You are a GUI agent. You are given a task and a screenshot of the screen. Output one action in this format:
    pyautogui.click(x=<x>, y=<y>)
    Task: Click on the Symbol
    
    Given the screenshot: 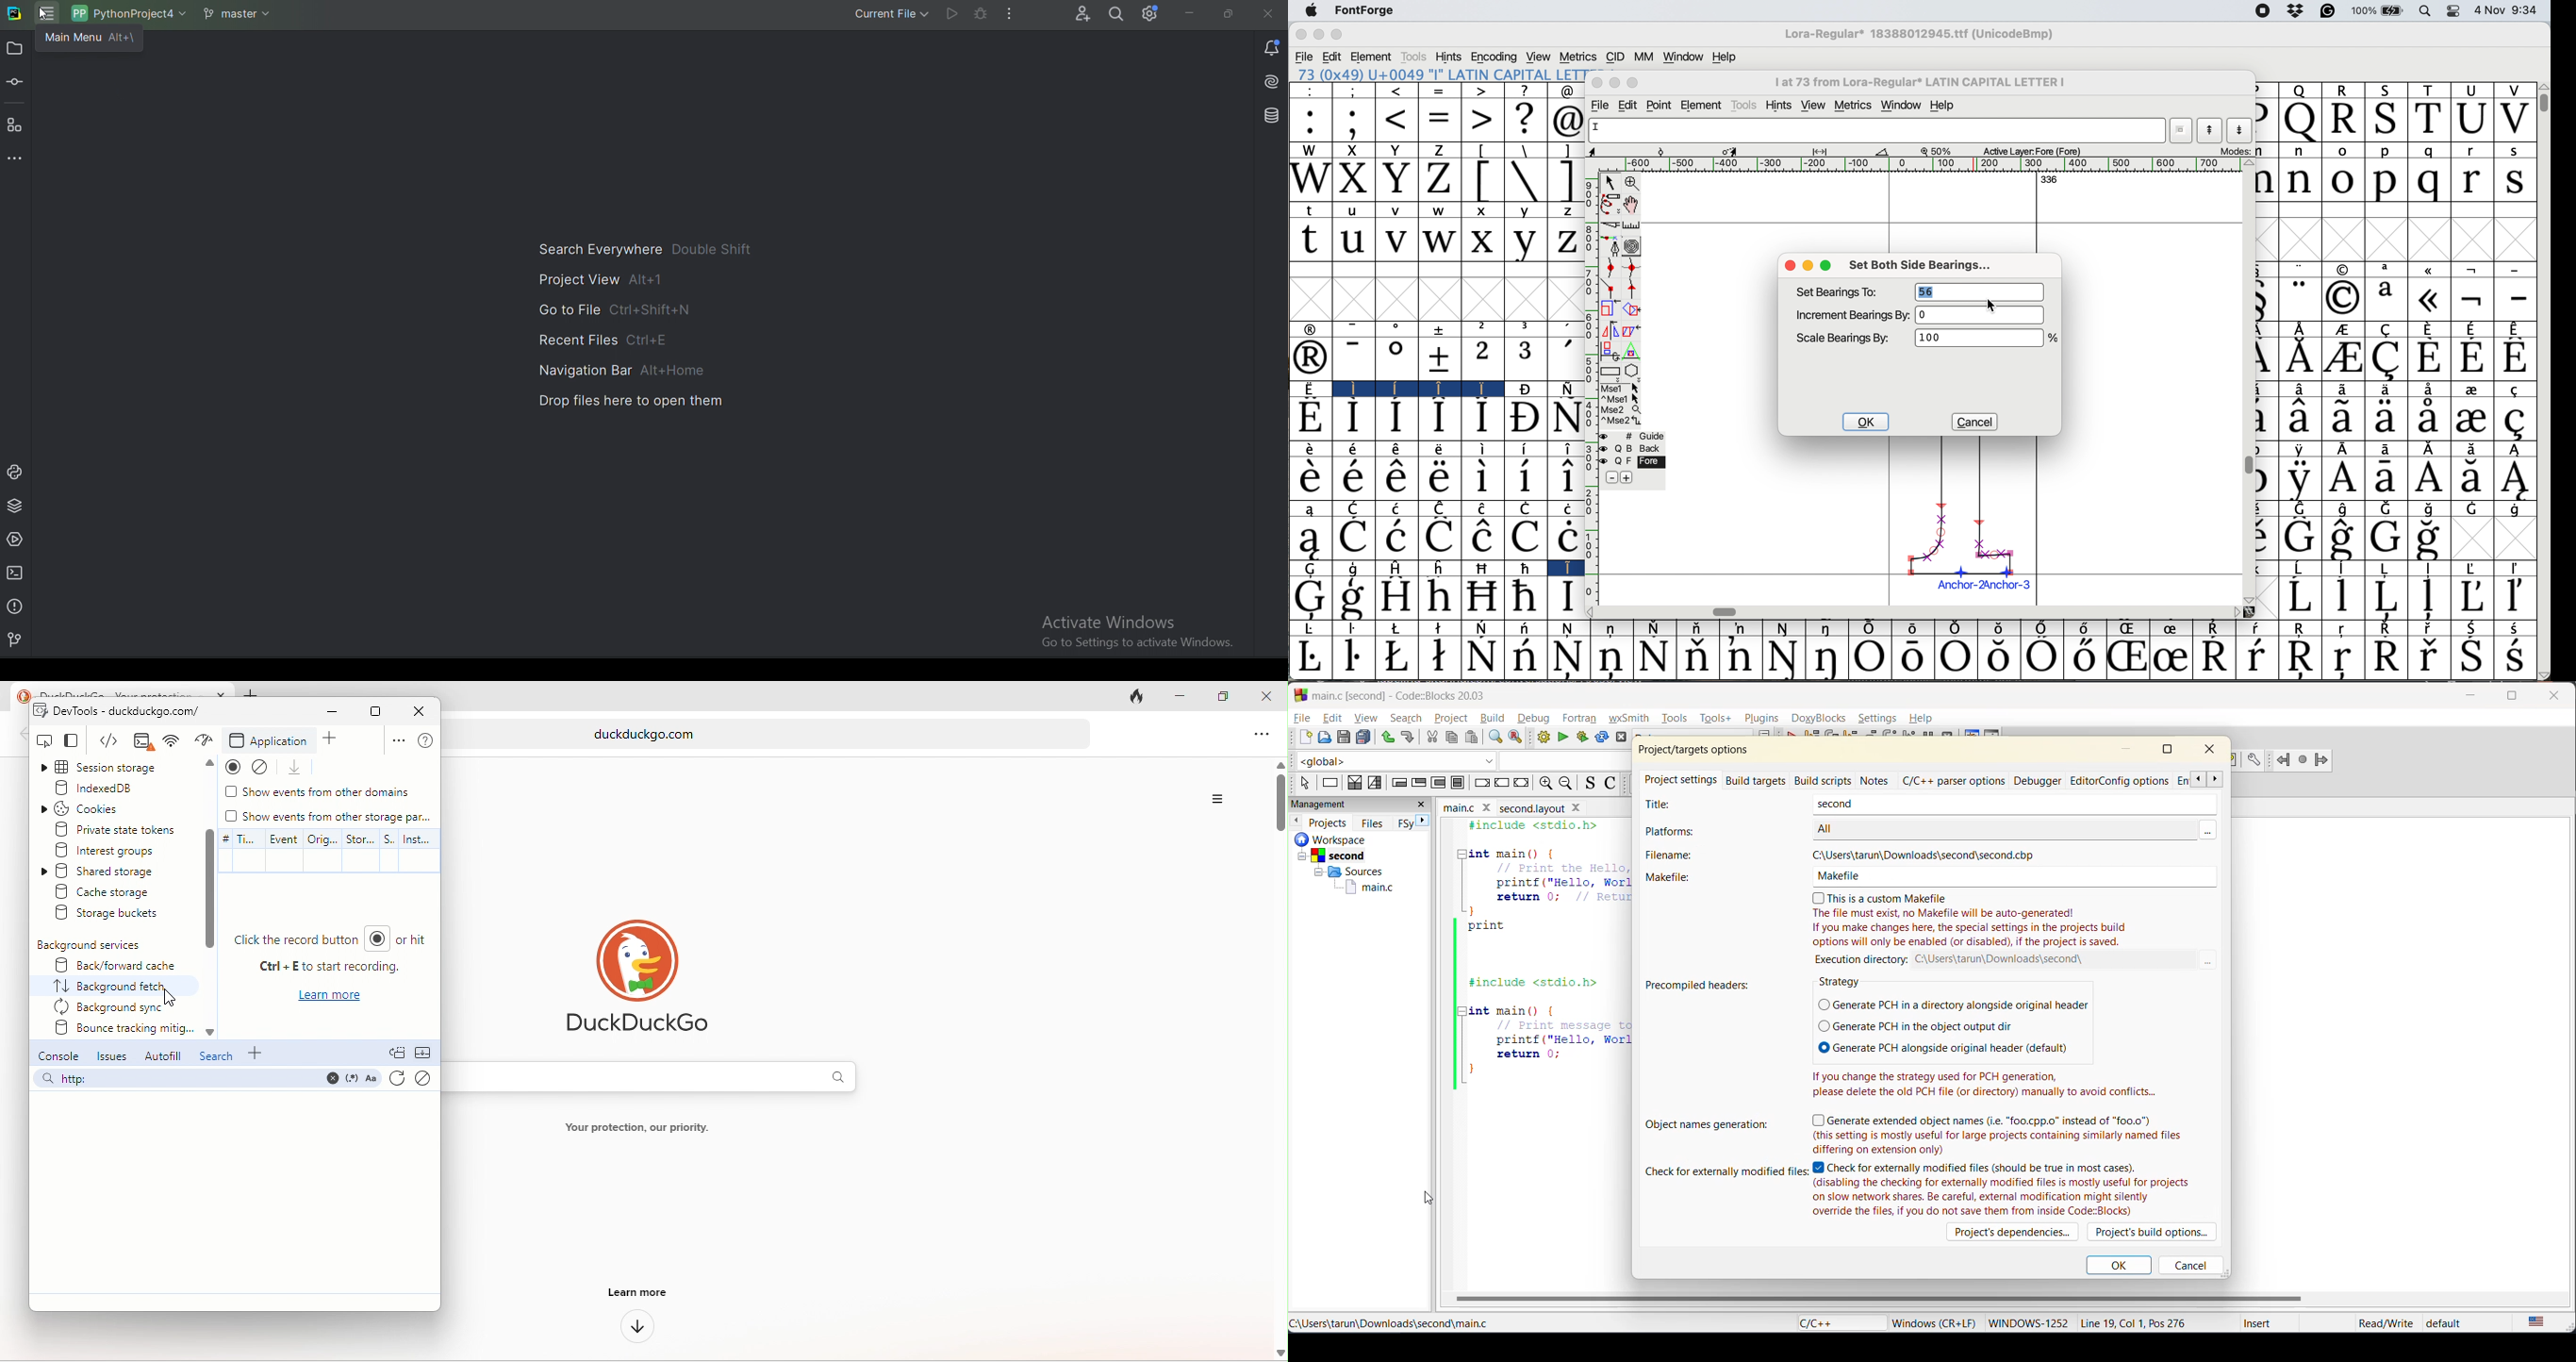 What is the action you would take?
    pyautogui.click(x=1829, y=659)
    